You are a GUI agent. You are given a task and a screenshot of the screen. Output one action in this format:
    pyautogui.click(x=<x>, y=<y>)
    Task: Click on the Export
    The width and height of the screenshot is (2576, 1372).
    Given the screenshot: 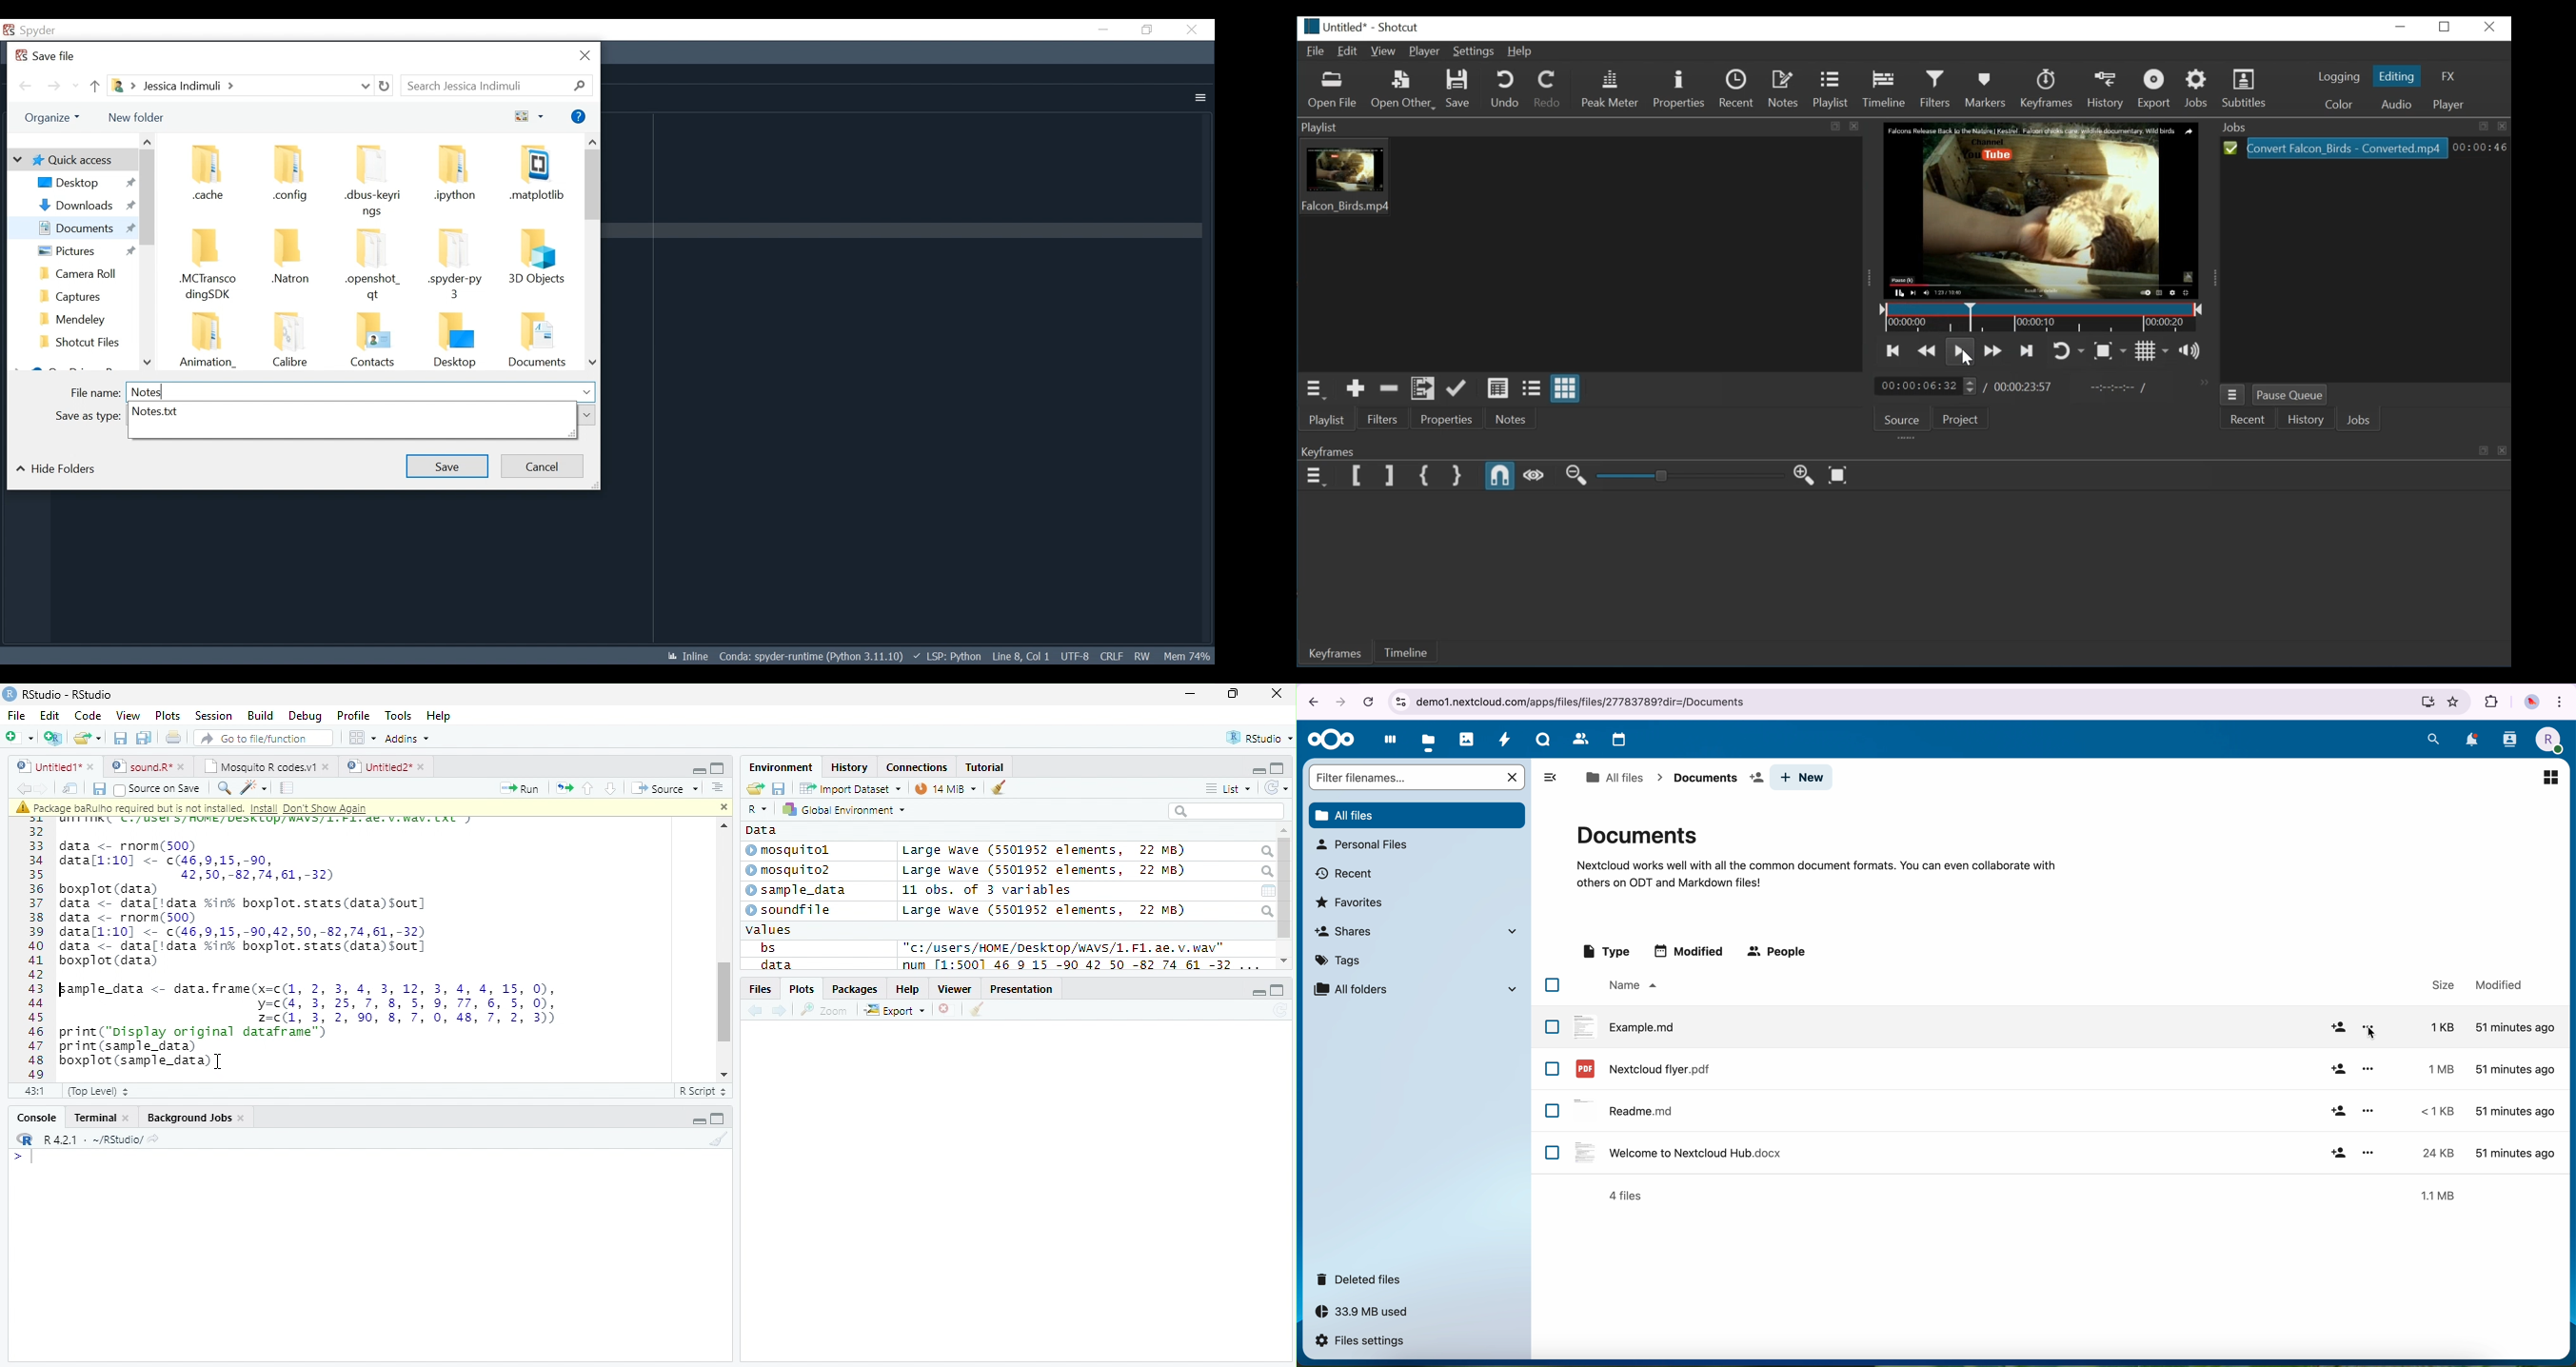 What is the action you would take?
    pyautogui.click(x=895, y=1011)
    